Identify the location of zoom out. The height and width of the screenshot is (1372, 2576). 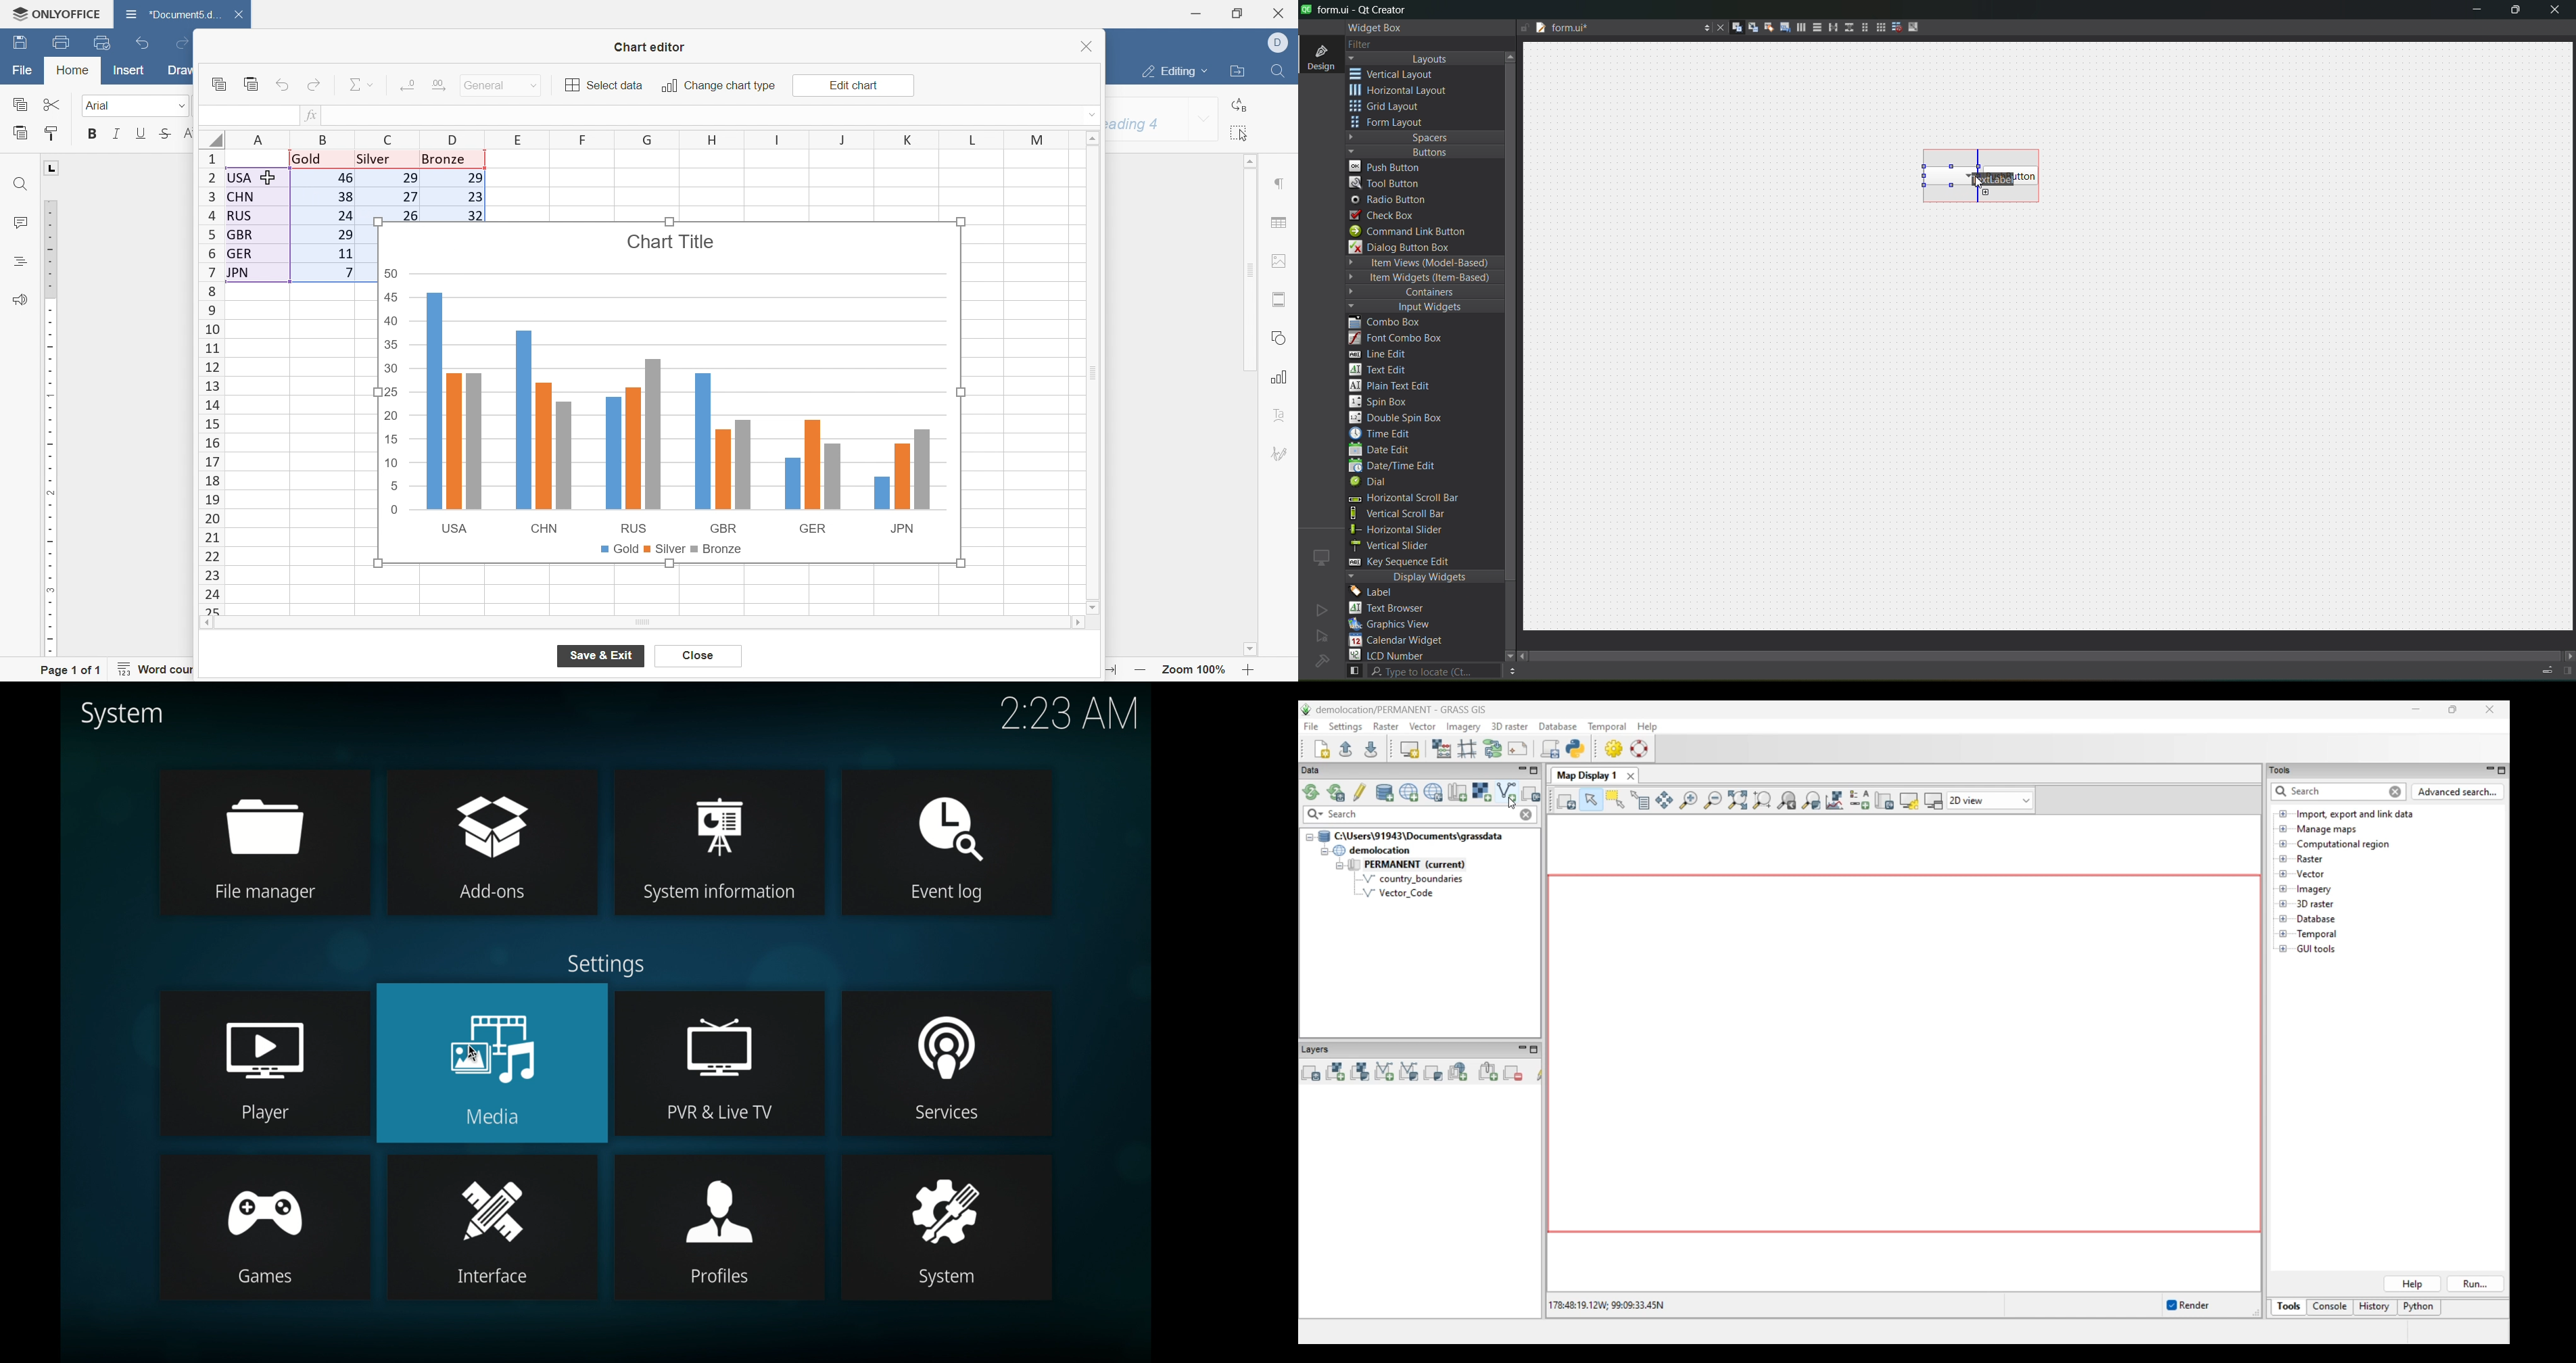
(1141, 670).